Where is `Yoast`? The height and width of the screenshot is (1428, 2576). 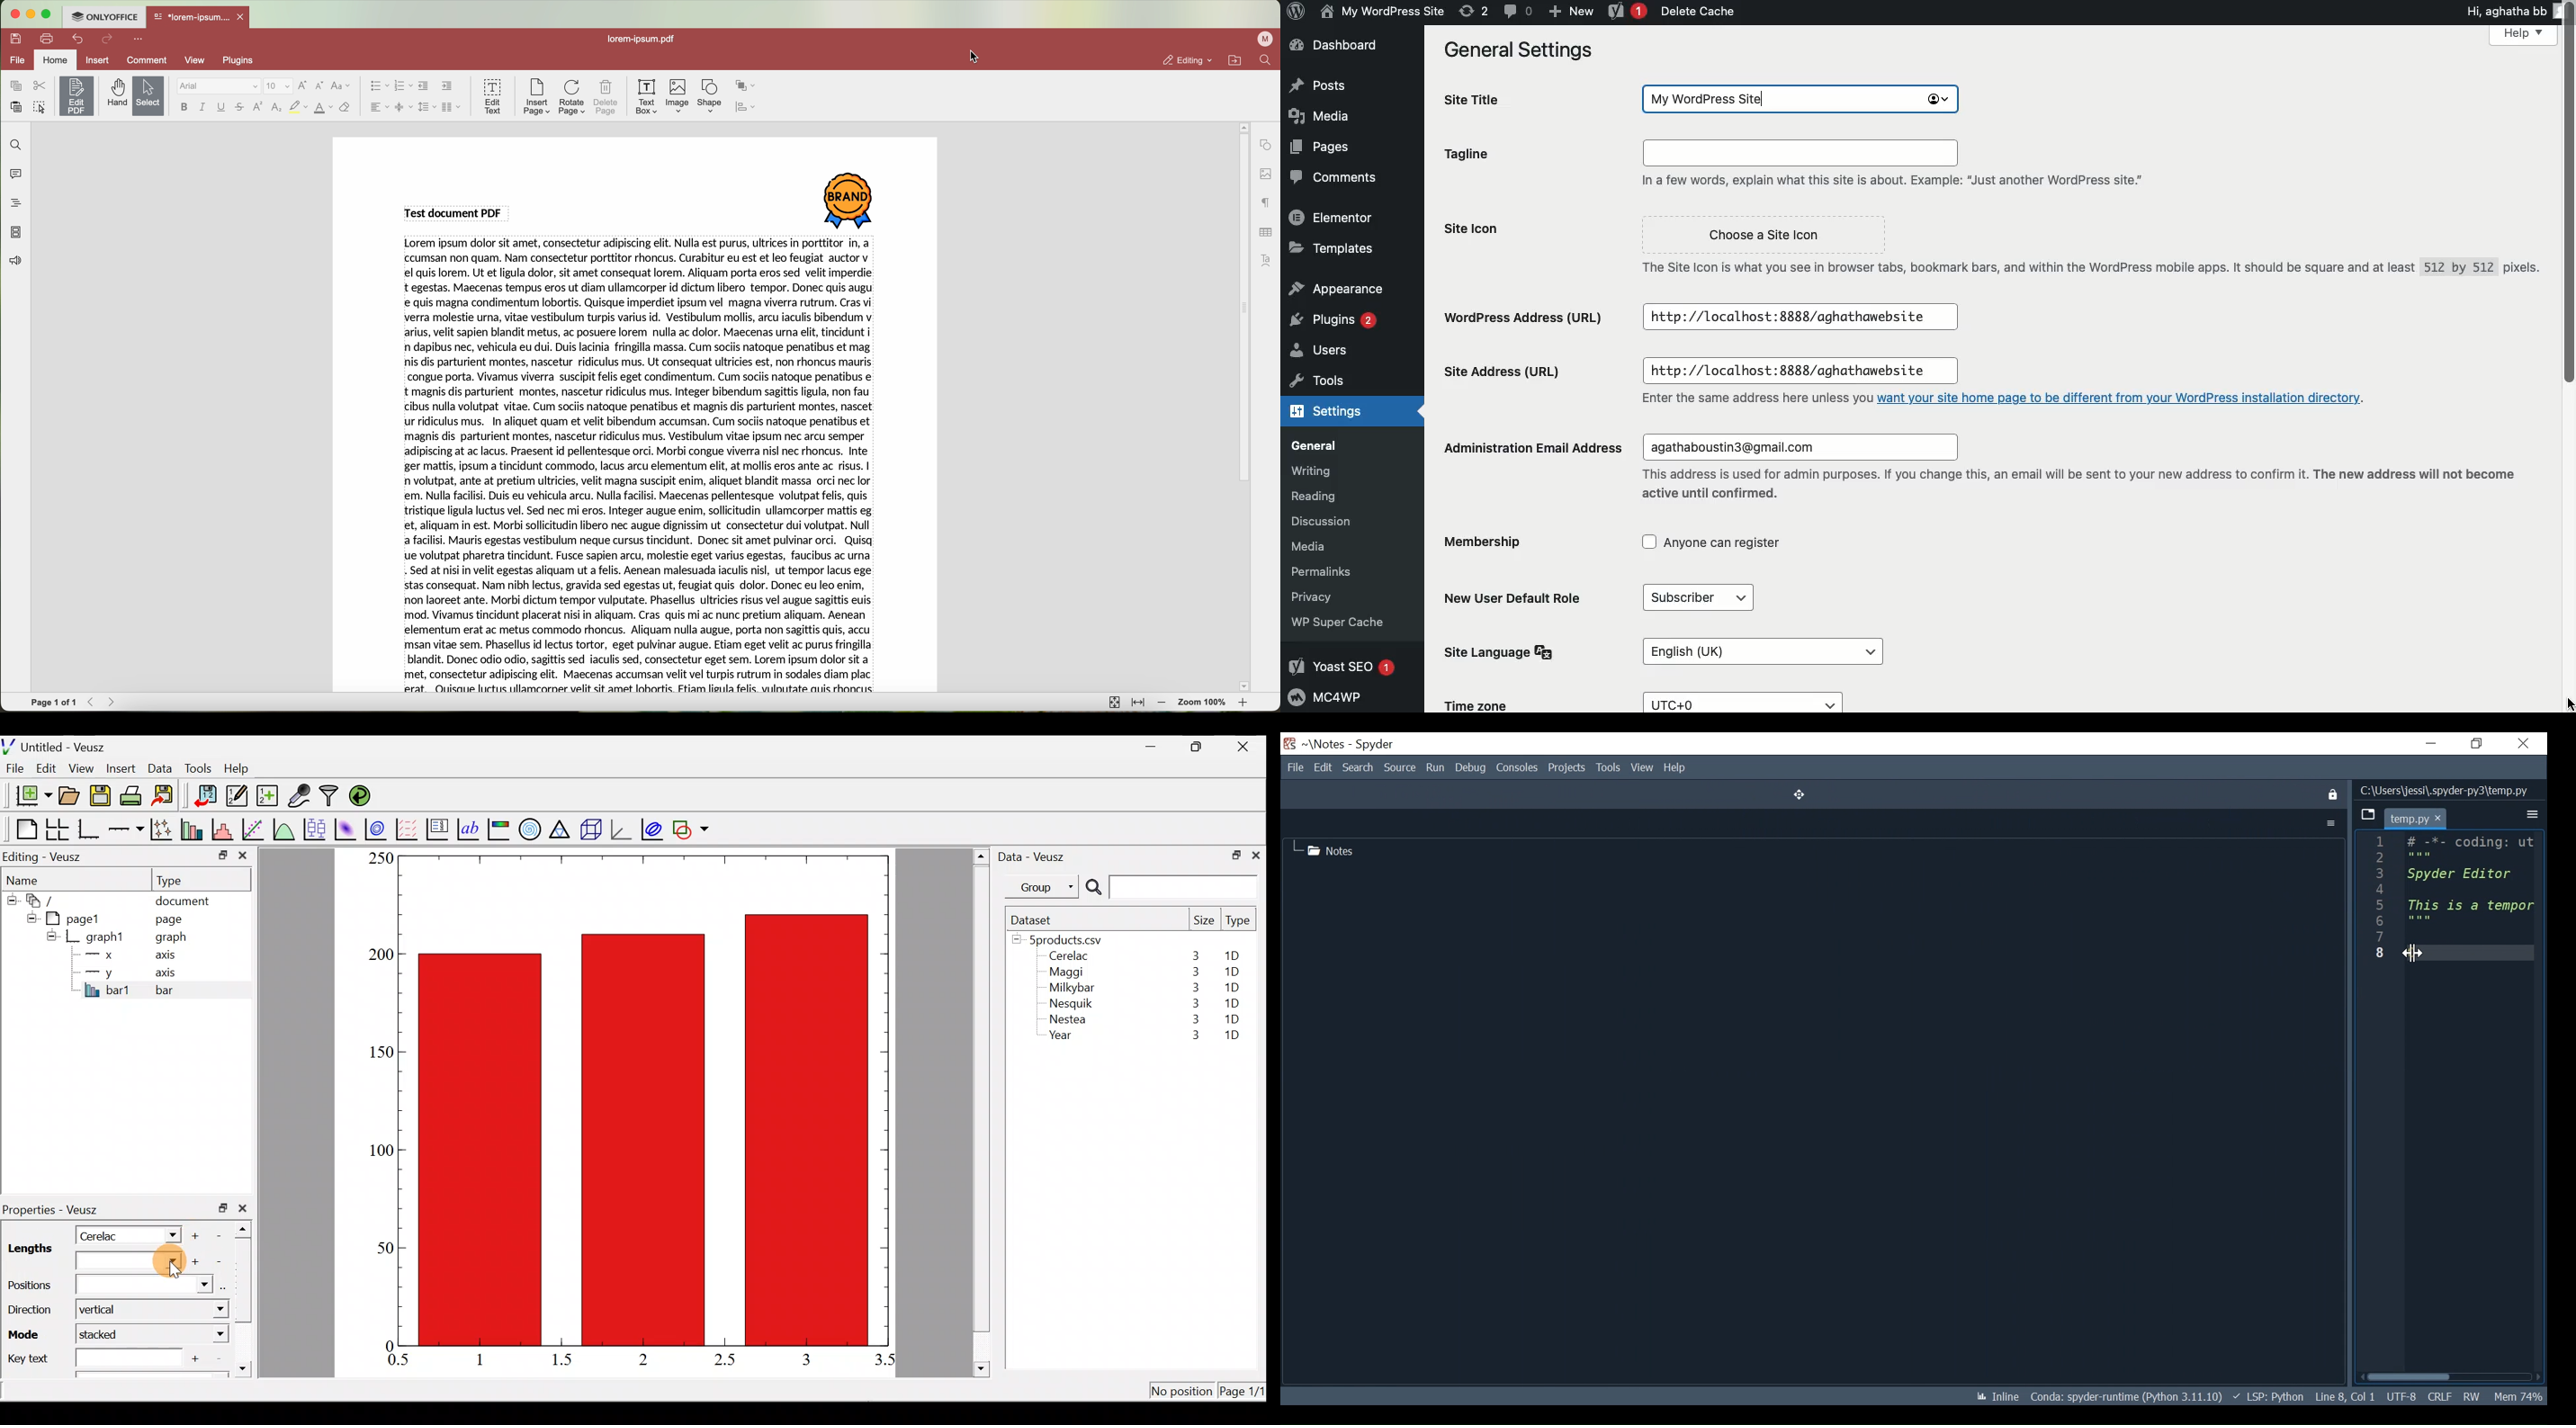 Yoast is located at coordinates (1629, 11).